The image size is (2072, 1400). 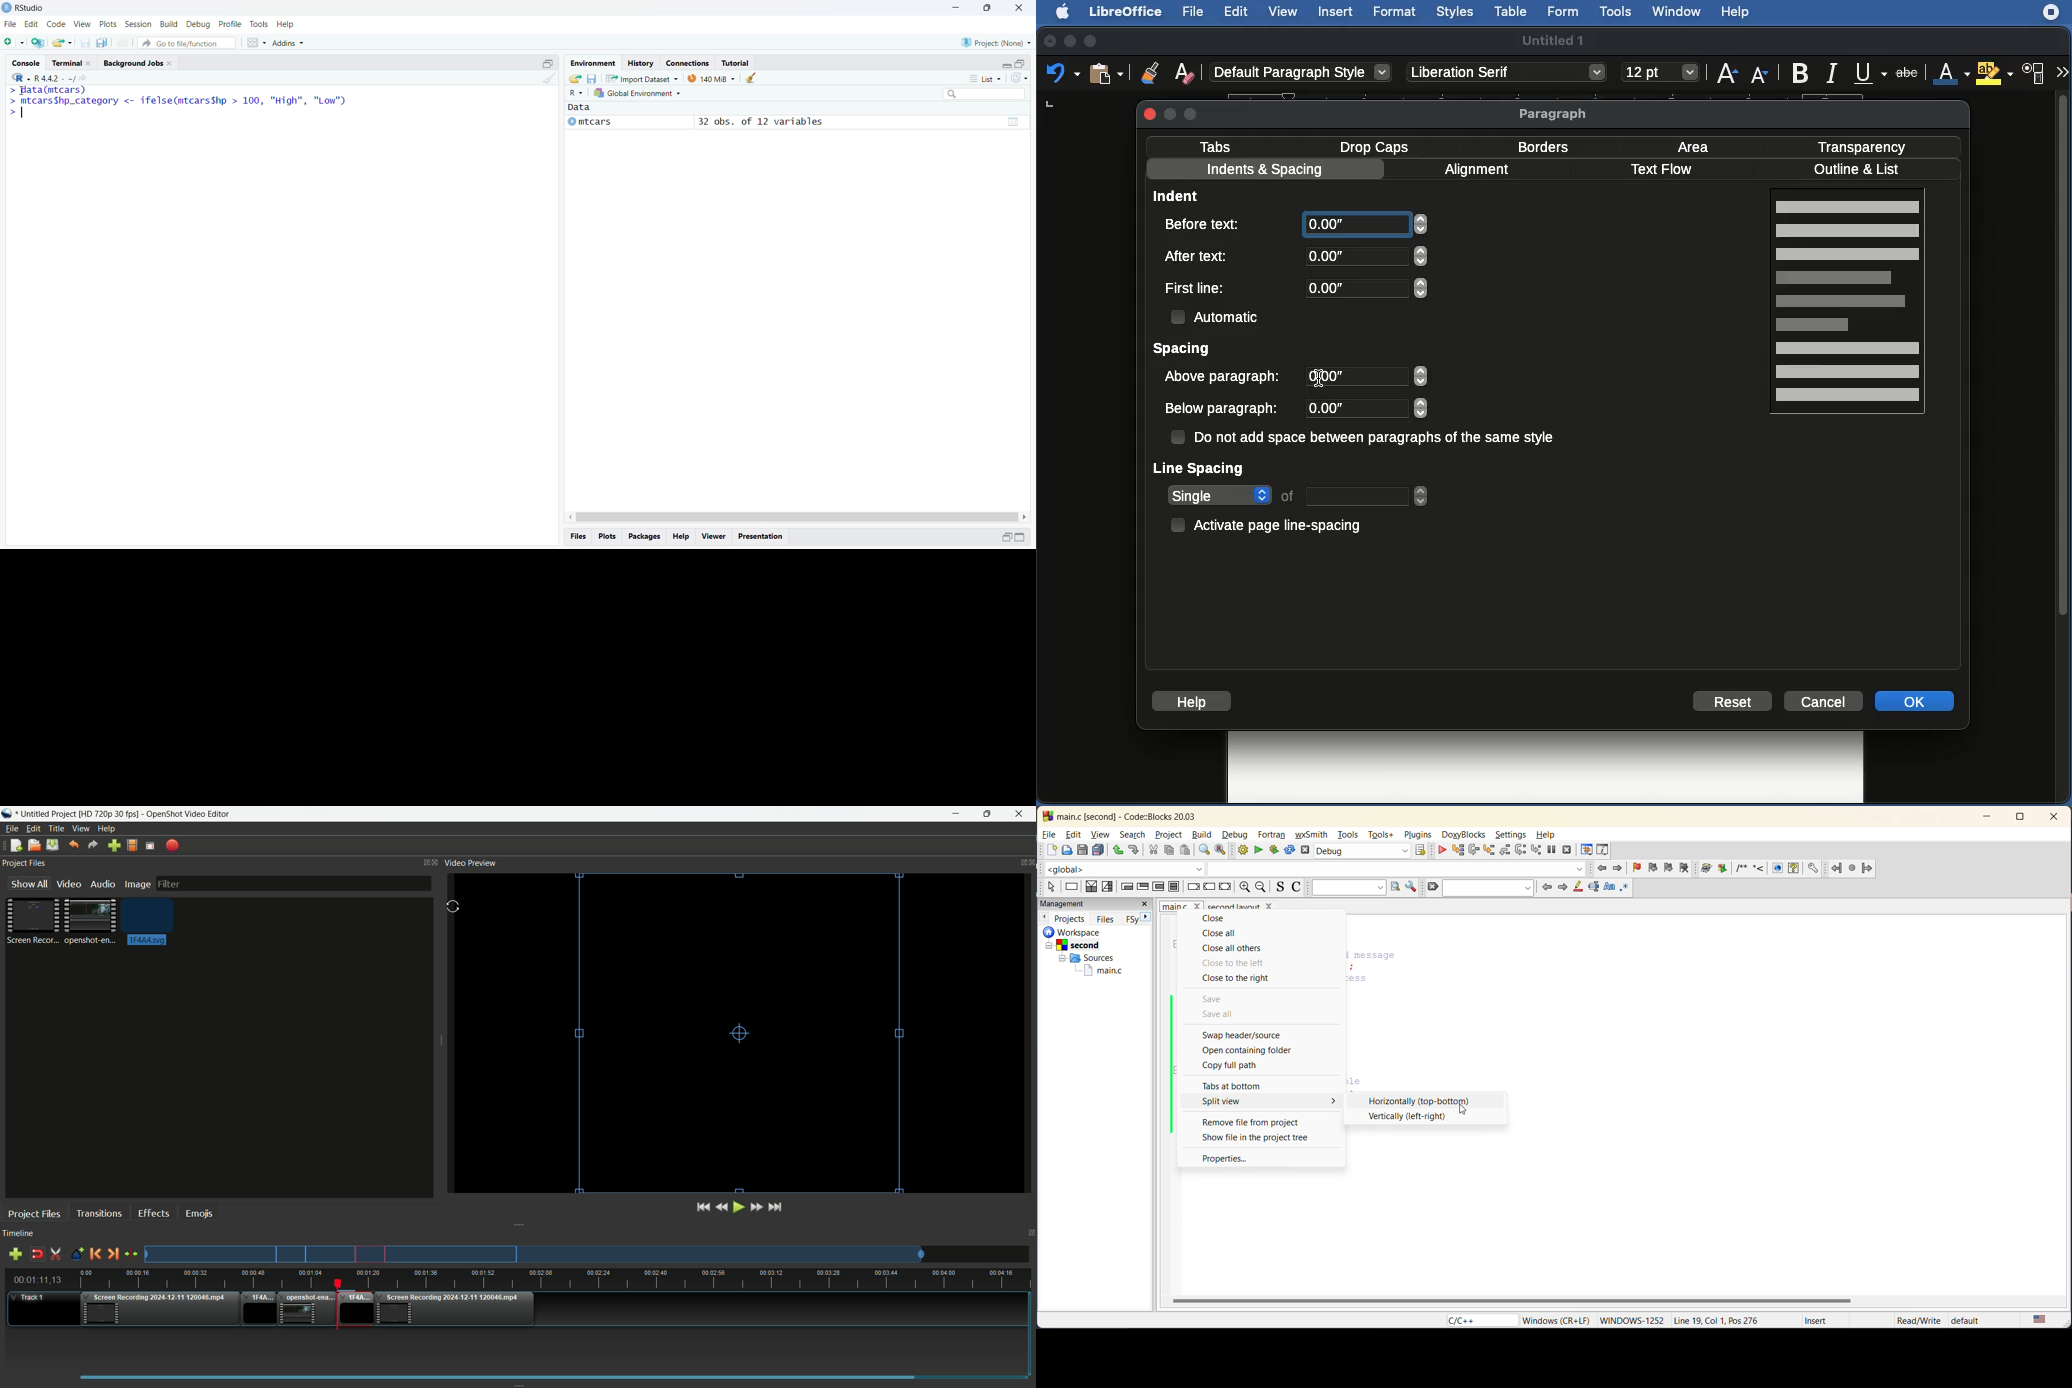 I want to click on Transparency, so click(x=1862, y=145).